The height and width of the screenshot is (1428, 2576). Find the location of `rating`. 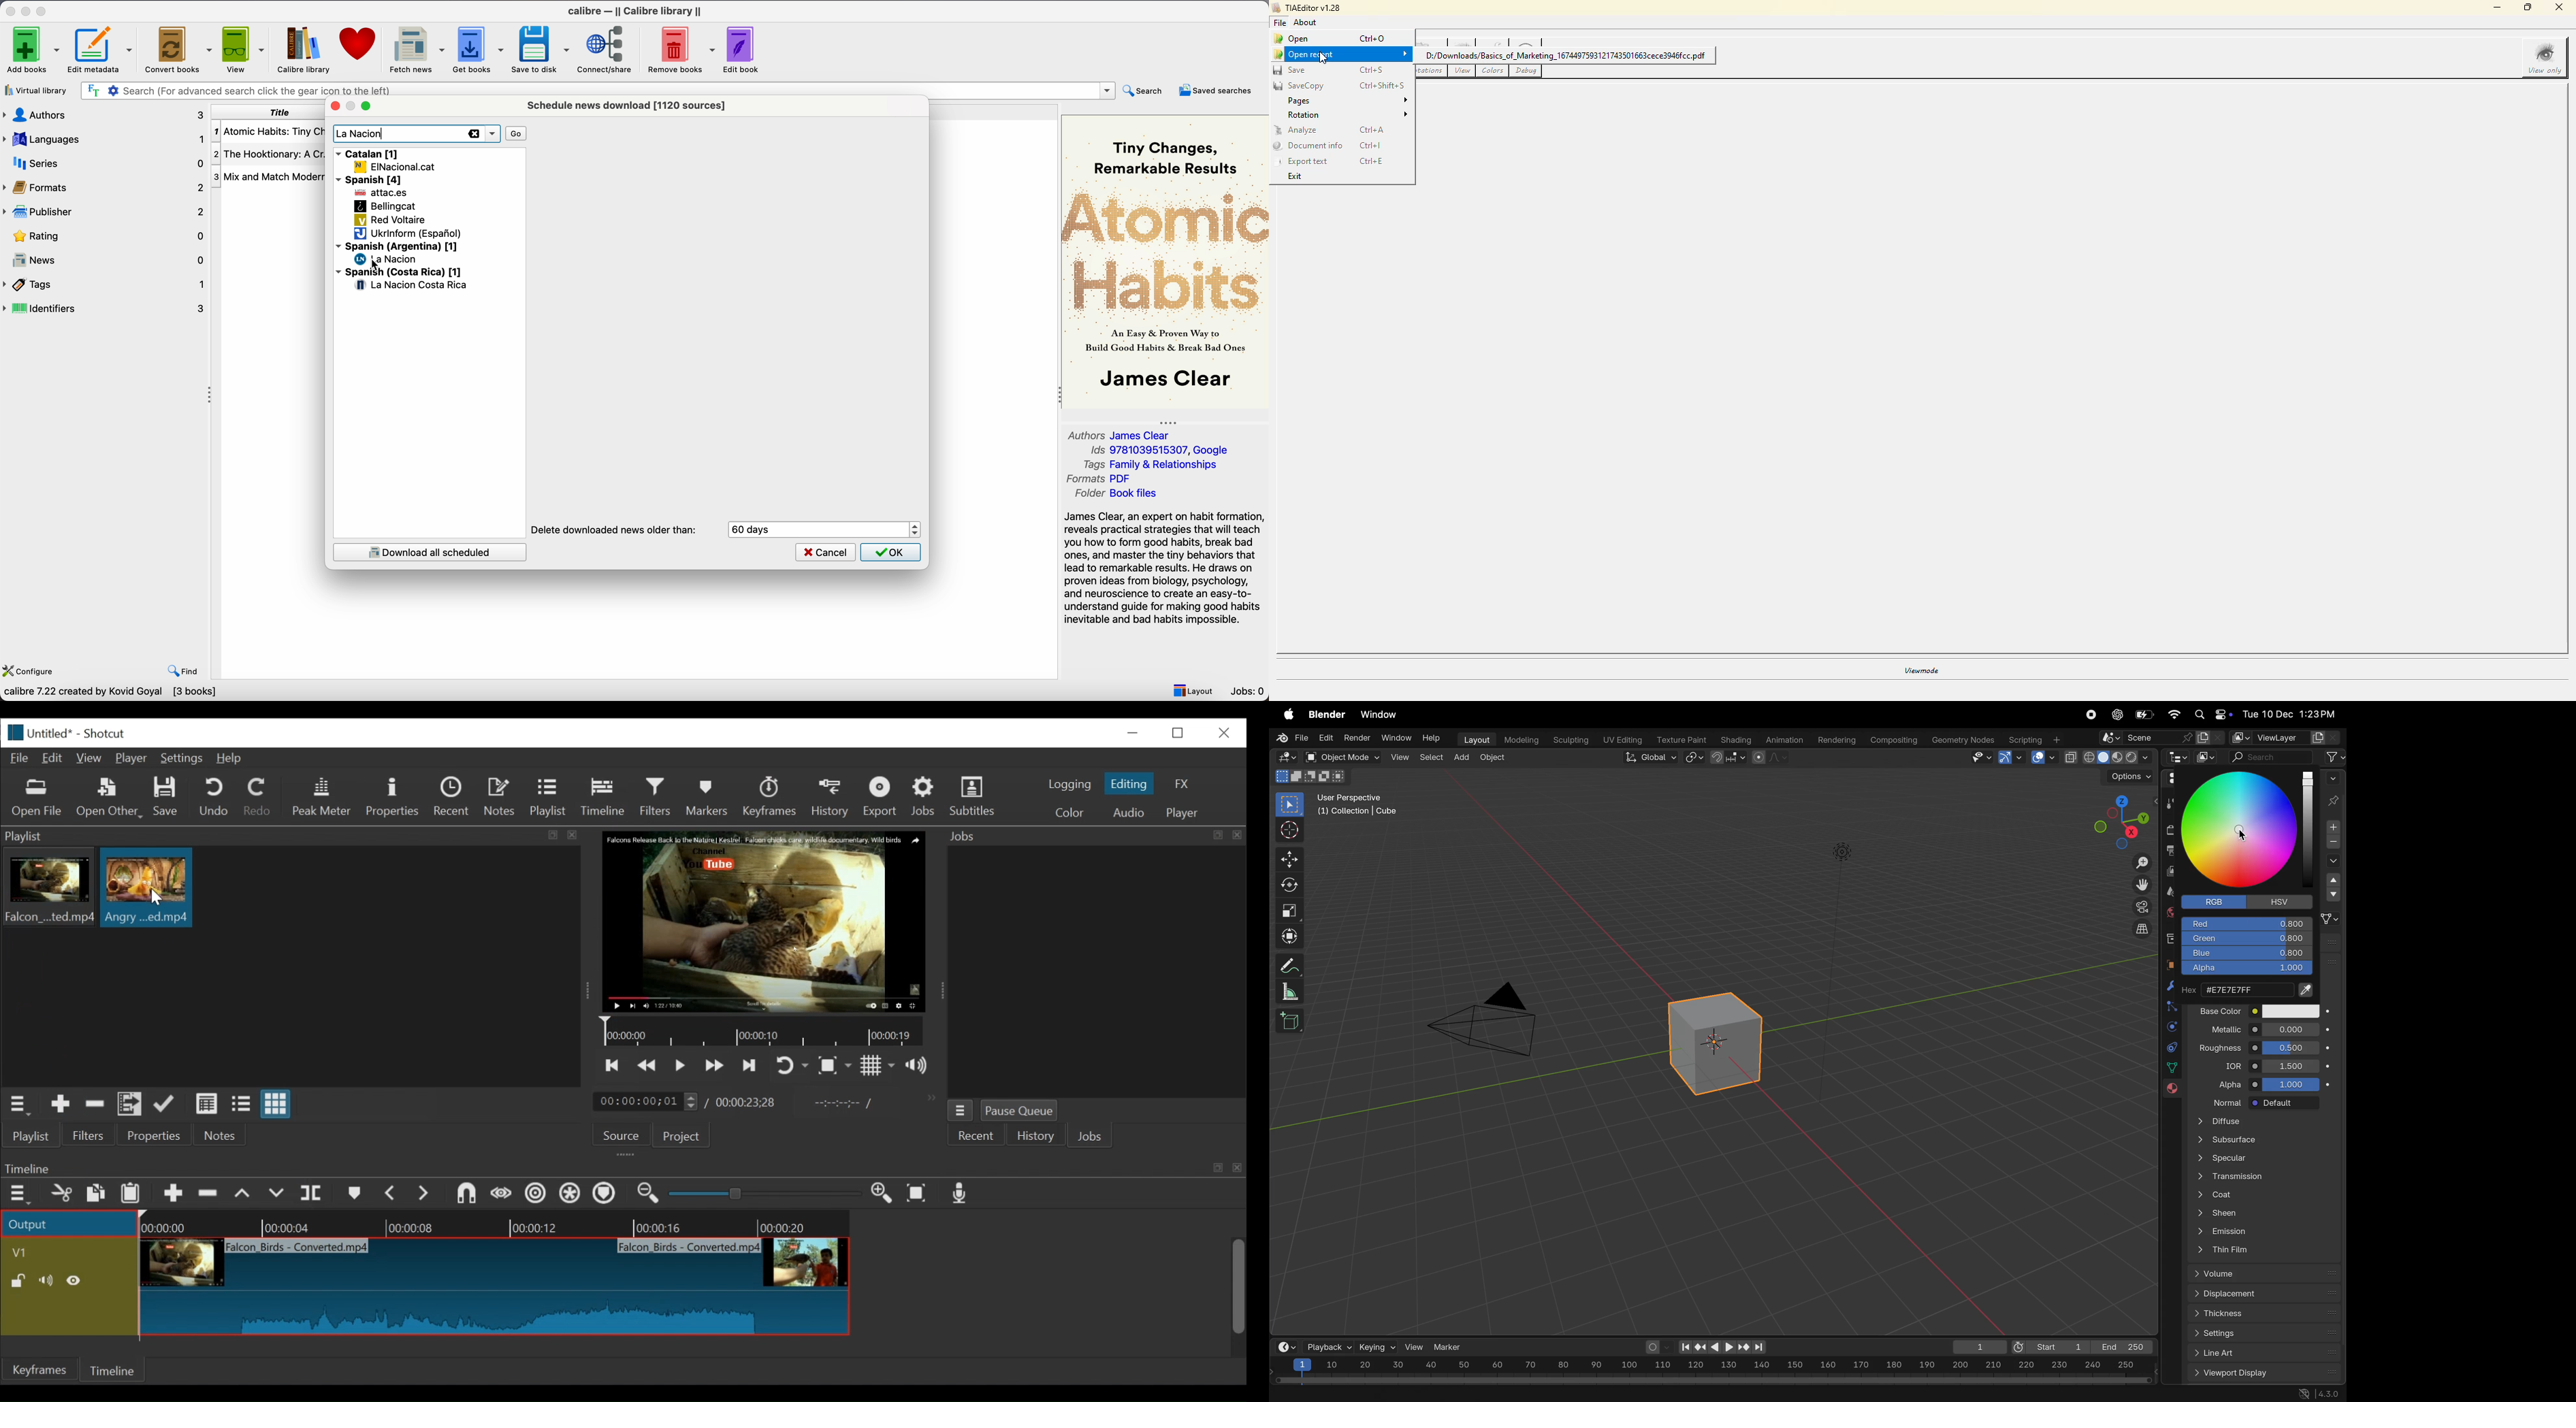

rating is located at coordinates (103, 236).